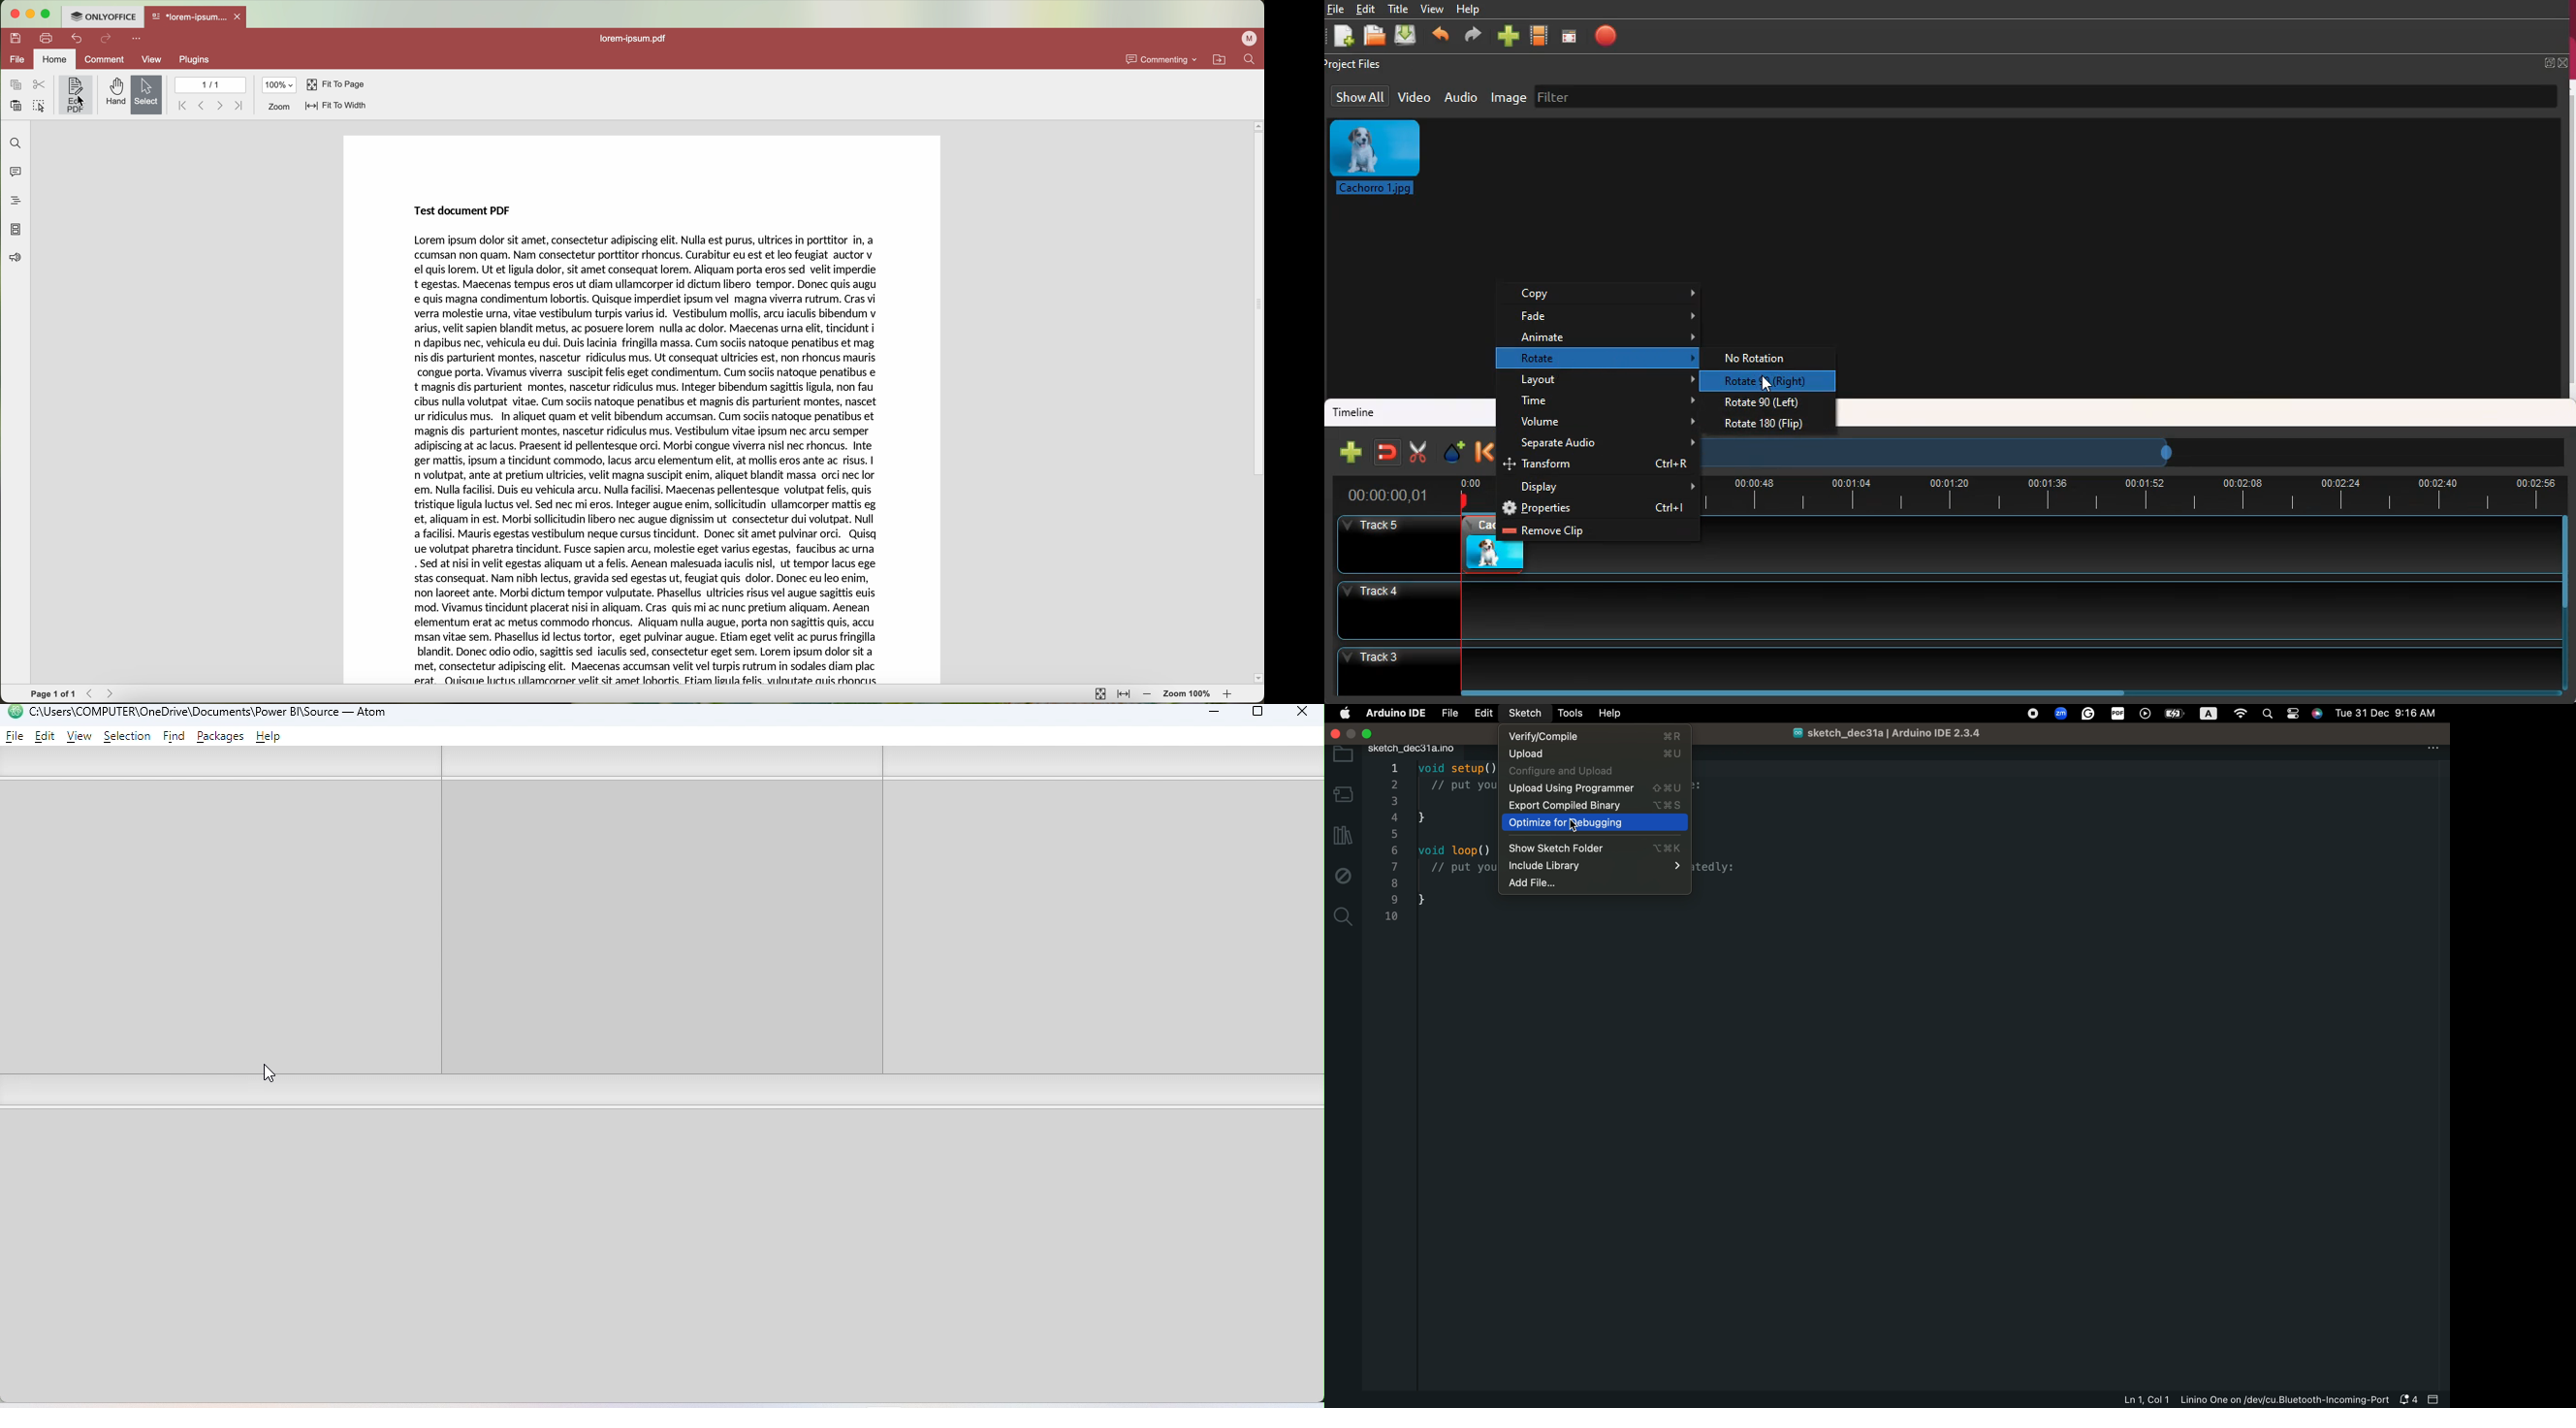 The image size is (2576, 1428). Describe the element at coordinates (47, 37) in the screenshot. I see `print` at that location.